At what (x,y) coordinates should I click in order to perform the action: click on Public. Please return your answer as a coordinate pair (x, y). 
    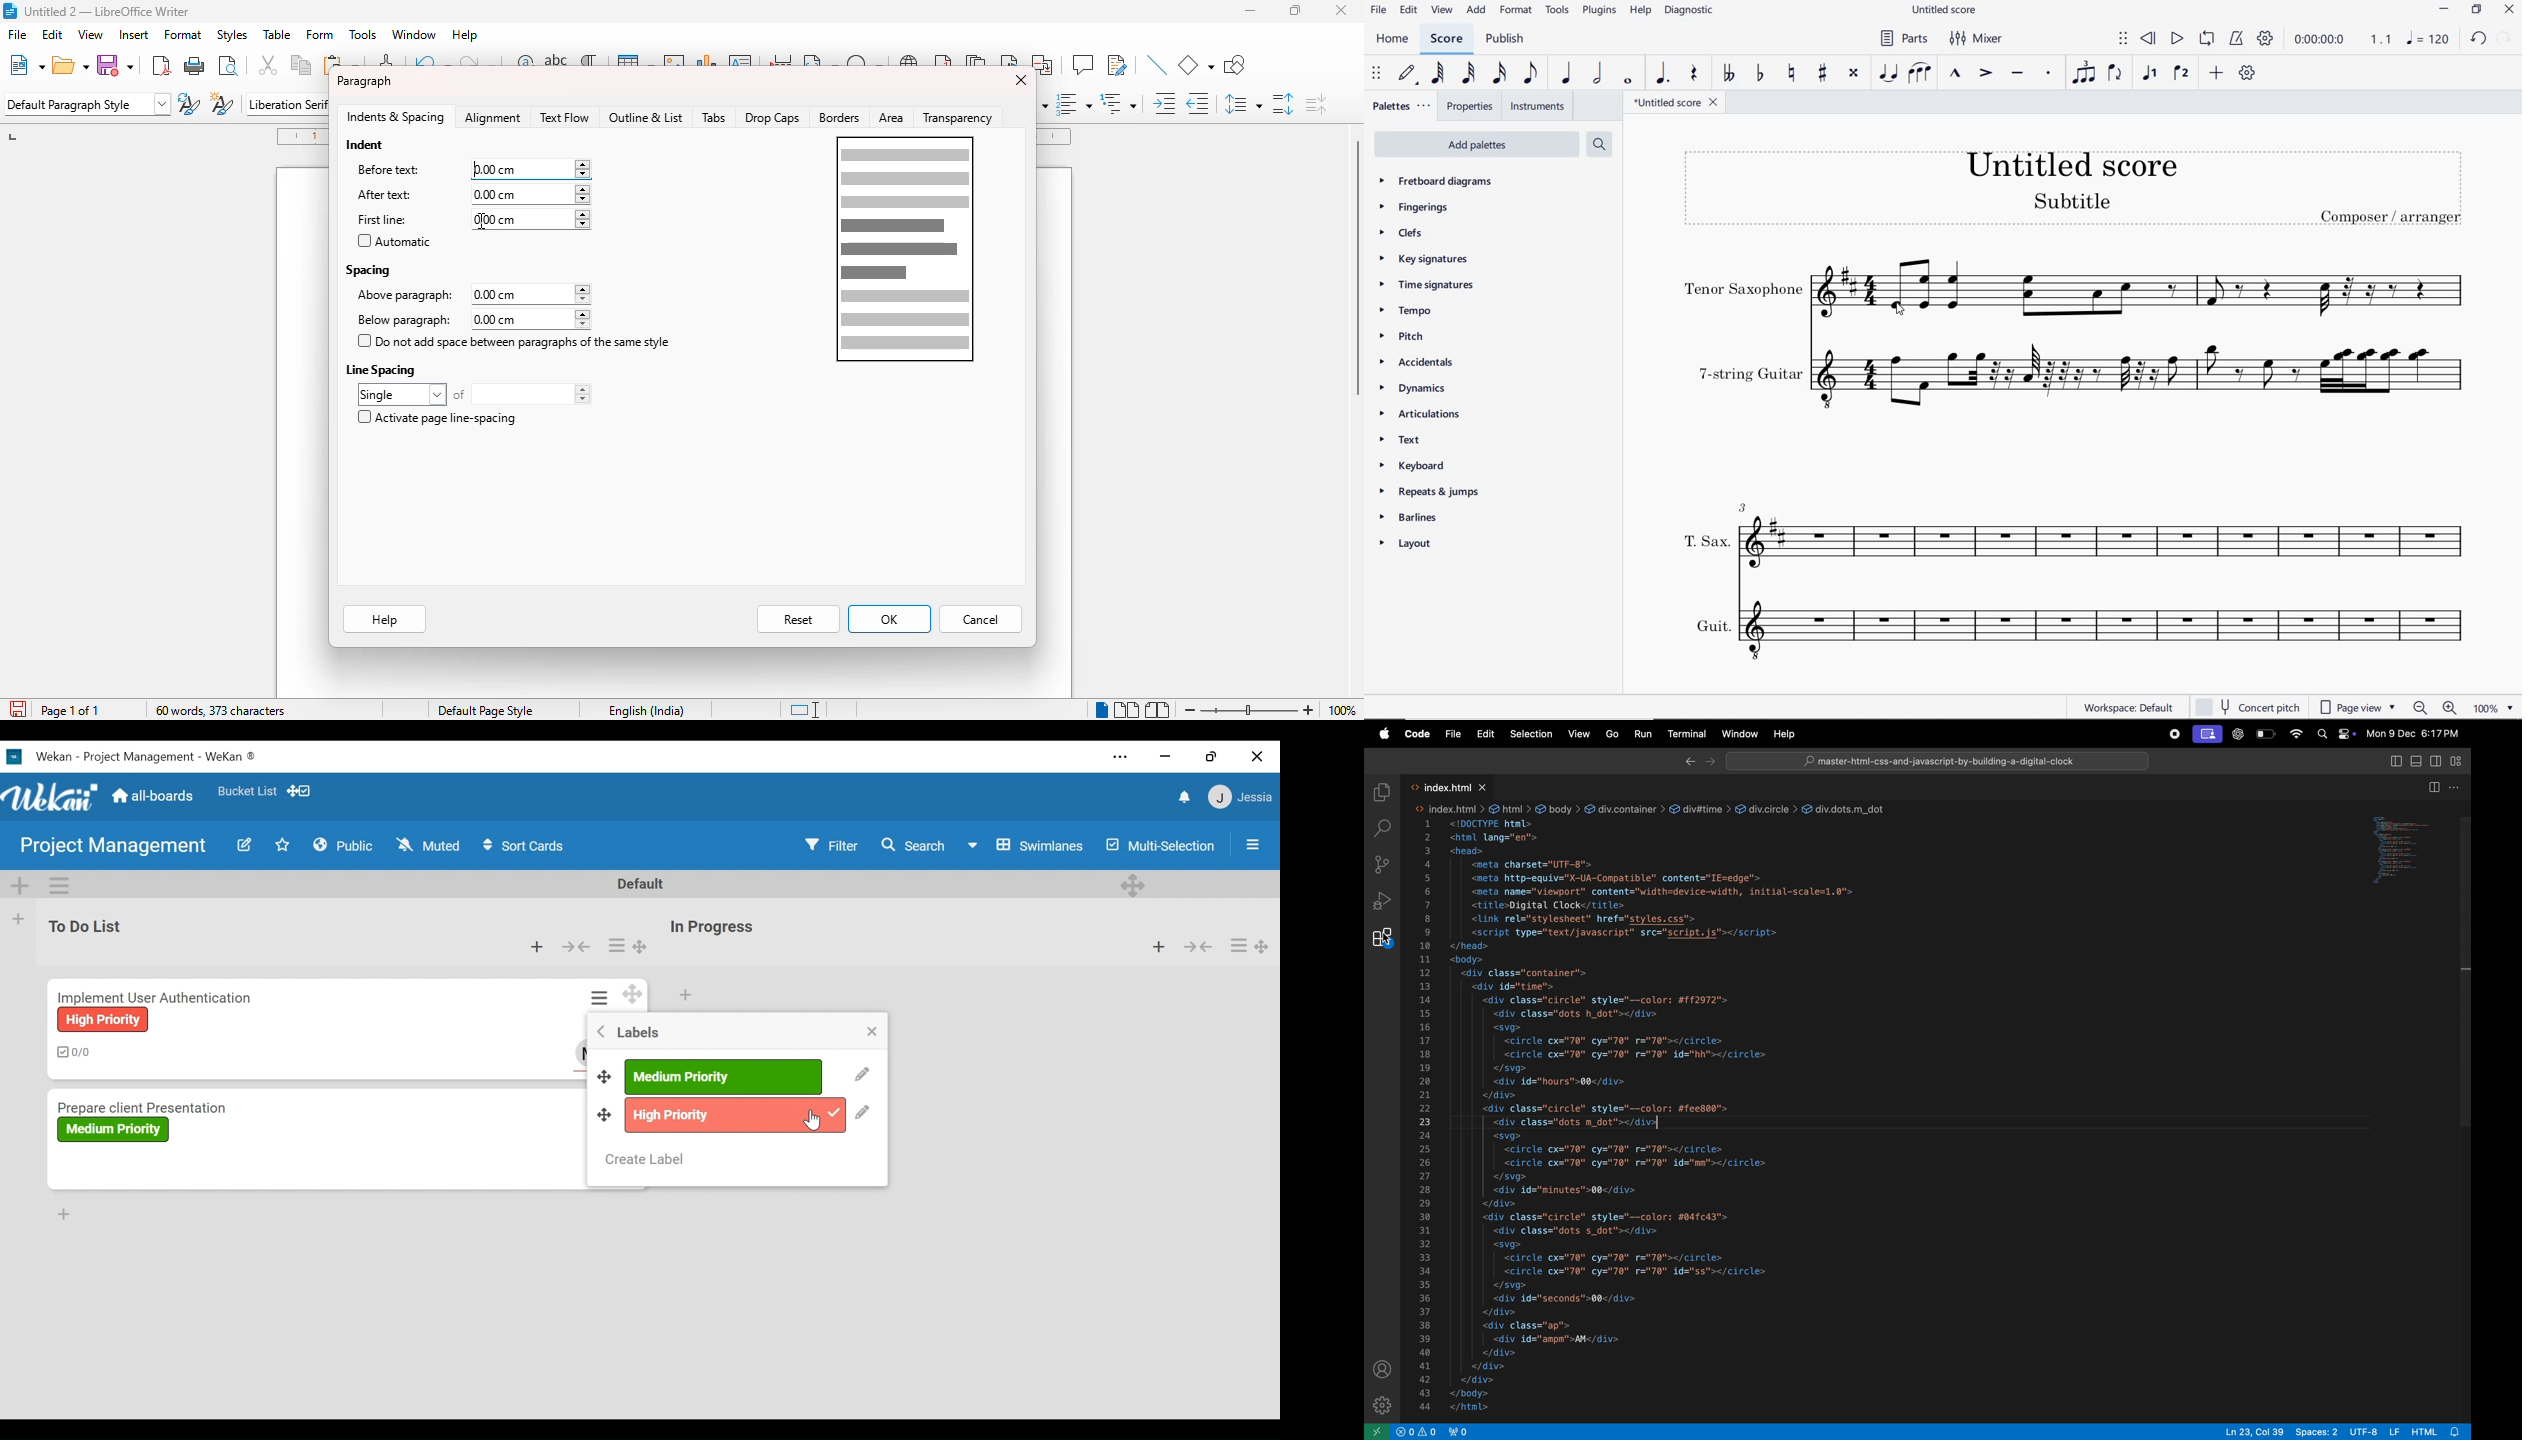
    Looking at the image, I should click on (343, 844).